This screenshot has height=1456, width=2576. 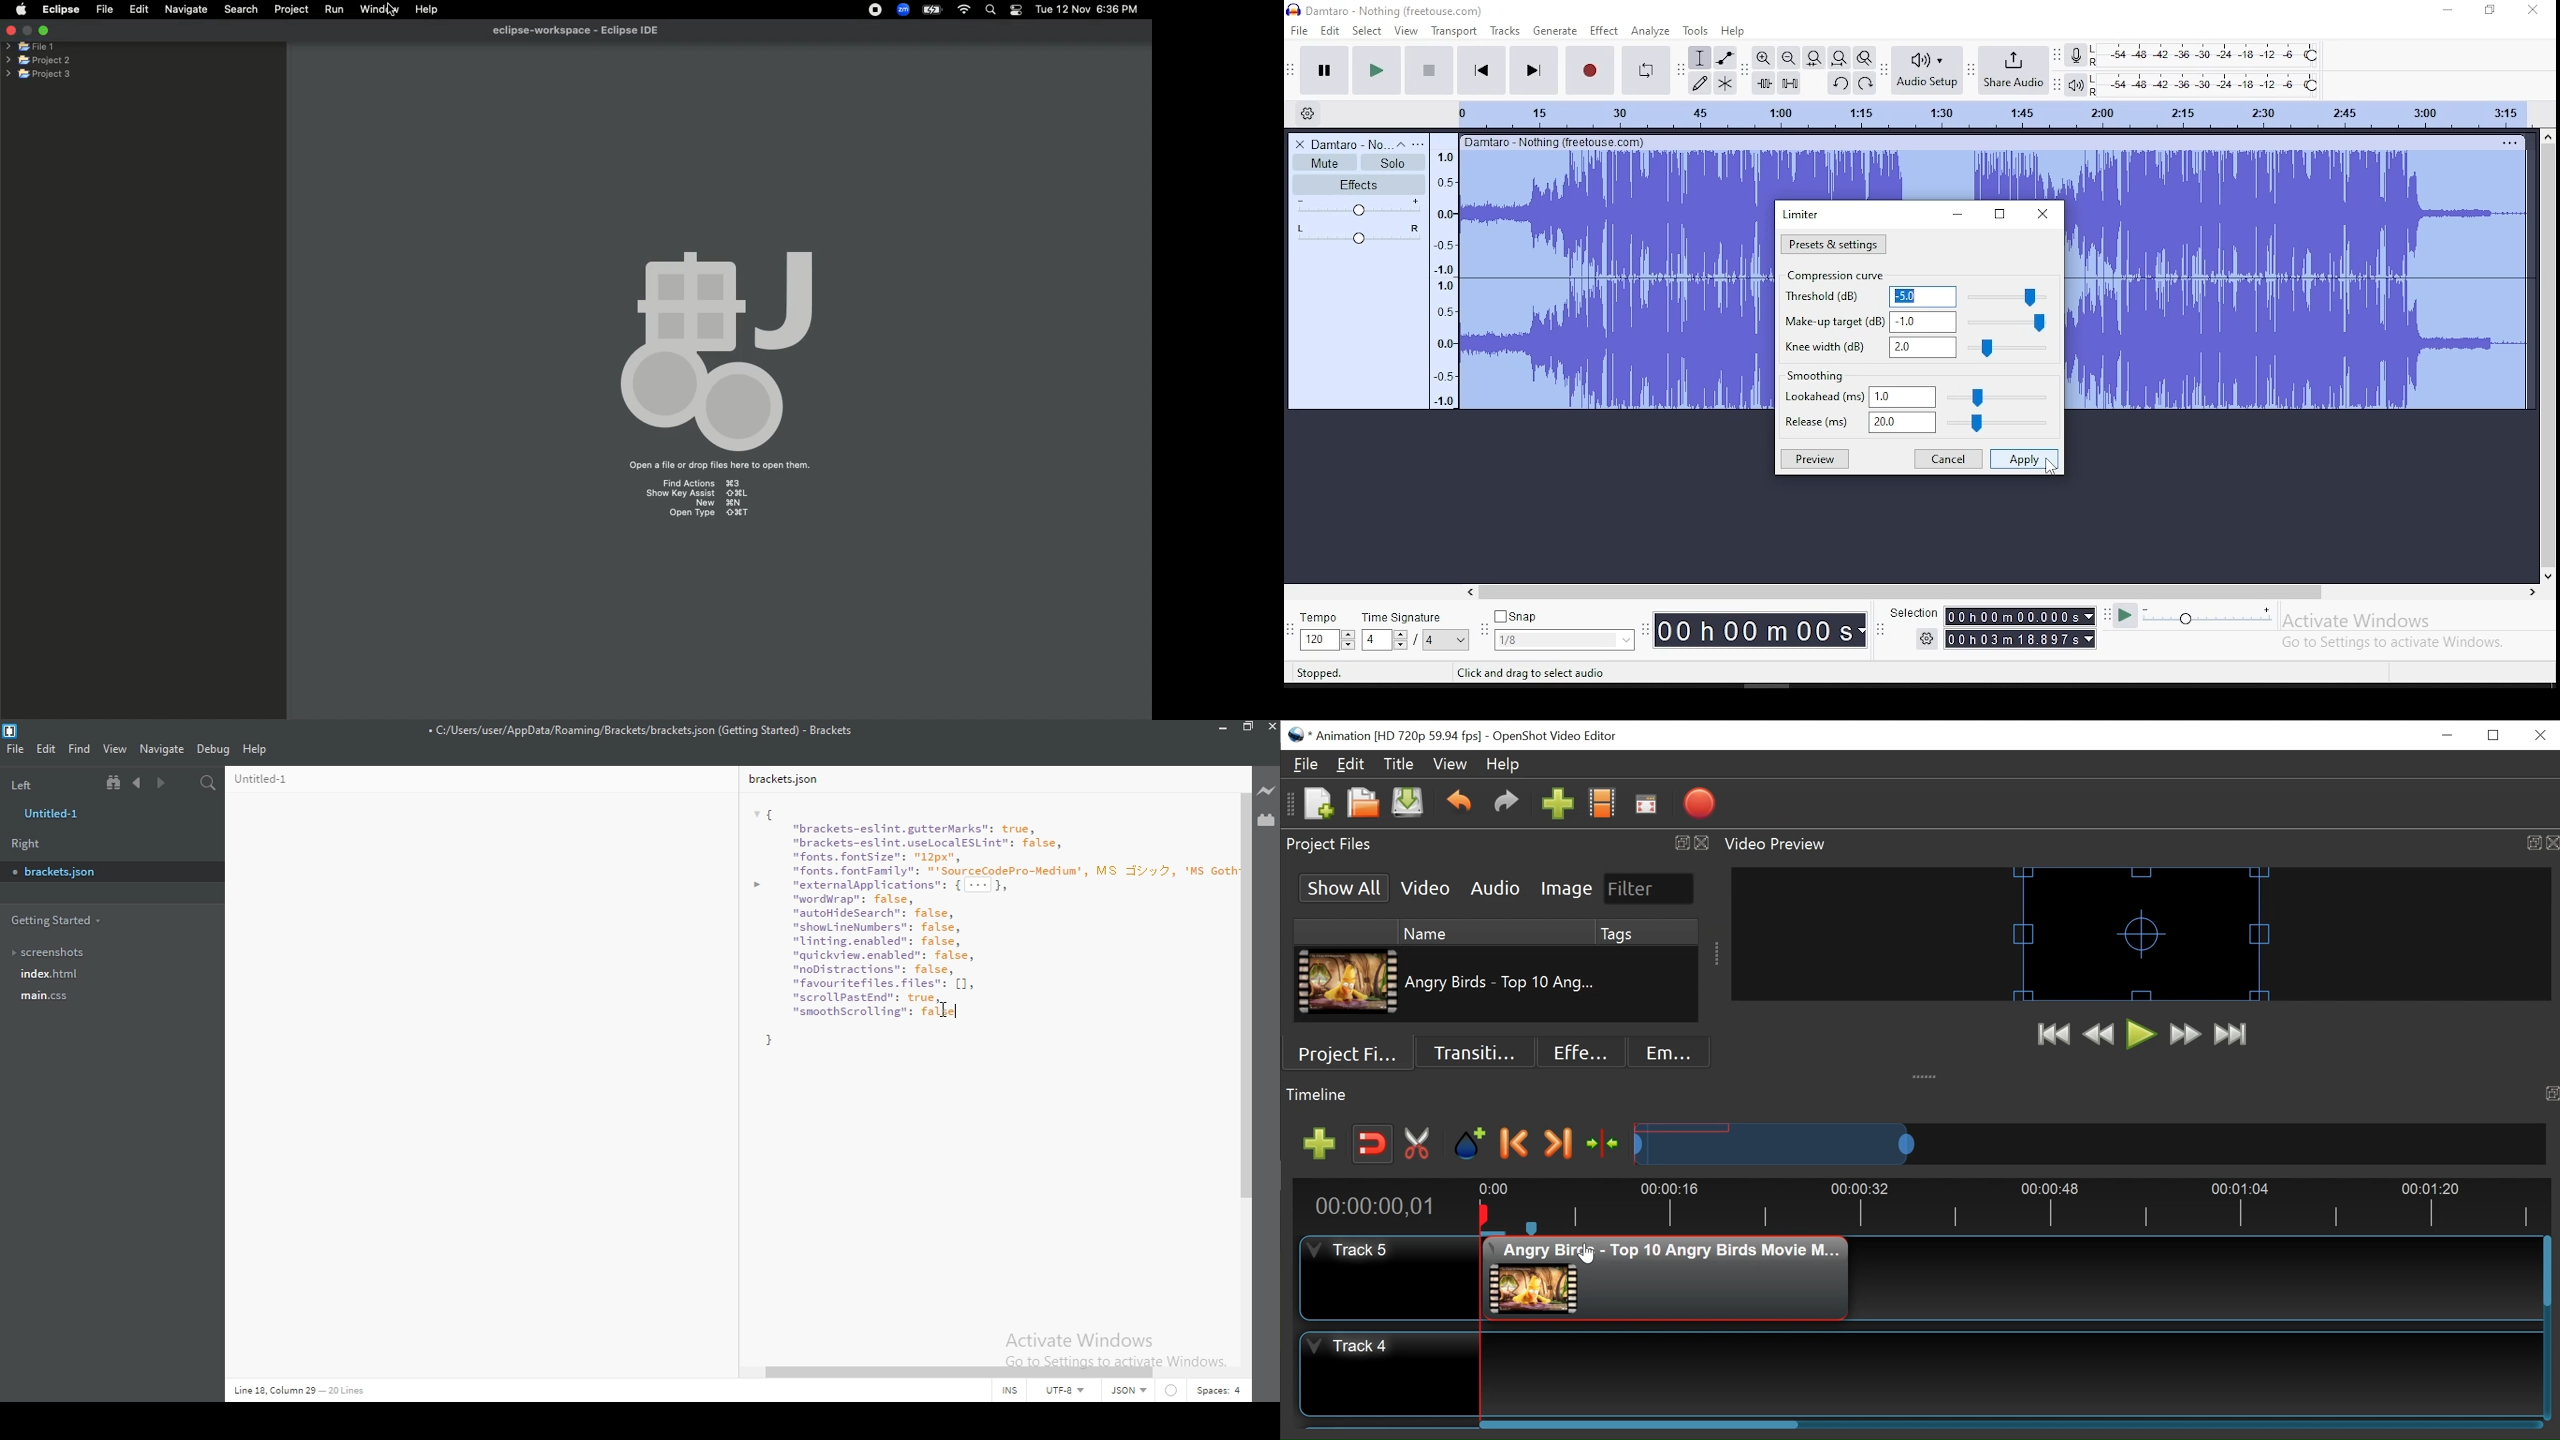 What do you see at coordinates (1842, 60) in the screenshot?
I see `fit project to width` at bounding box center [1842, 60].